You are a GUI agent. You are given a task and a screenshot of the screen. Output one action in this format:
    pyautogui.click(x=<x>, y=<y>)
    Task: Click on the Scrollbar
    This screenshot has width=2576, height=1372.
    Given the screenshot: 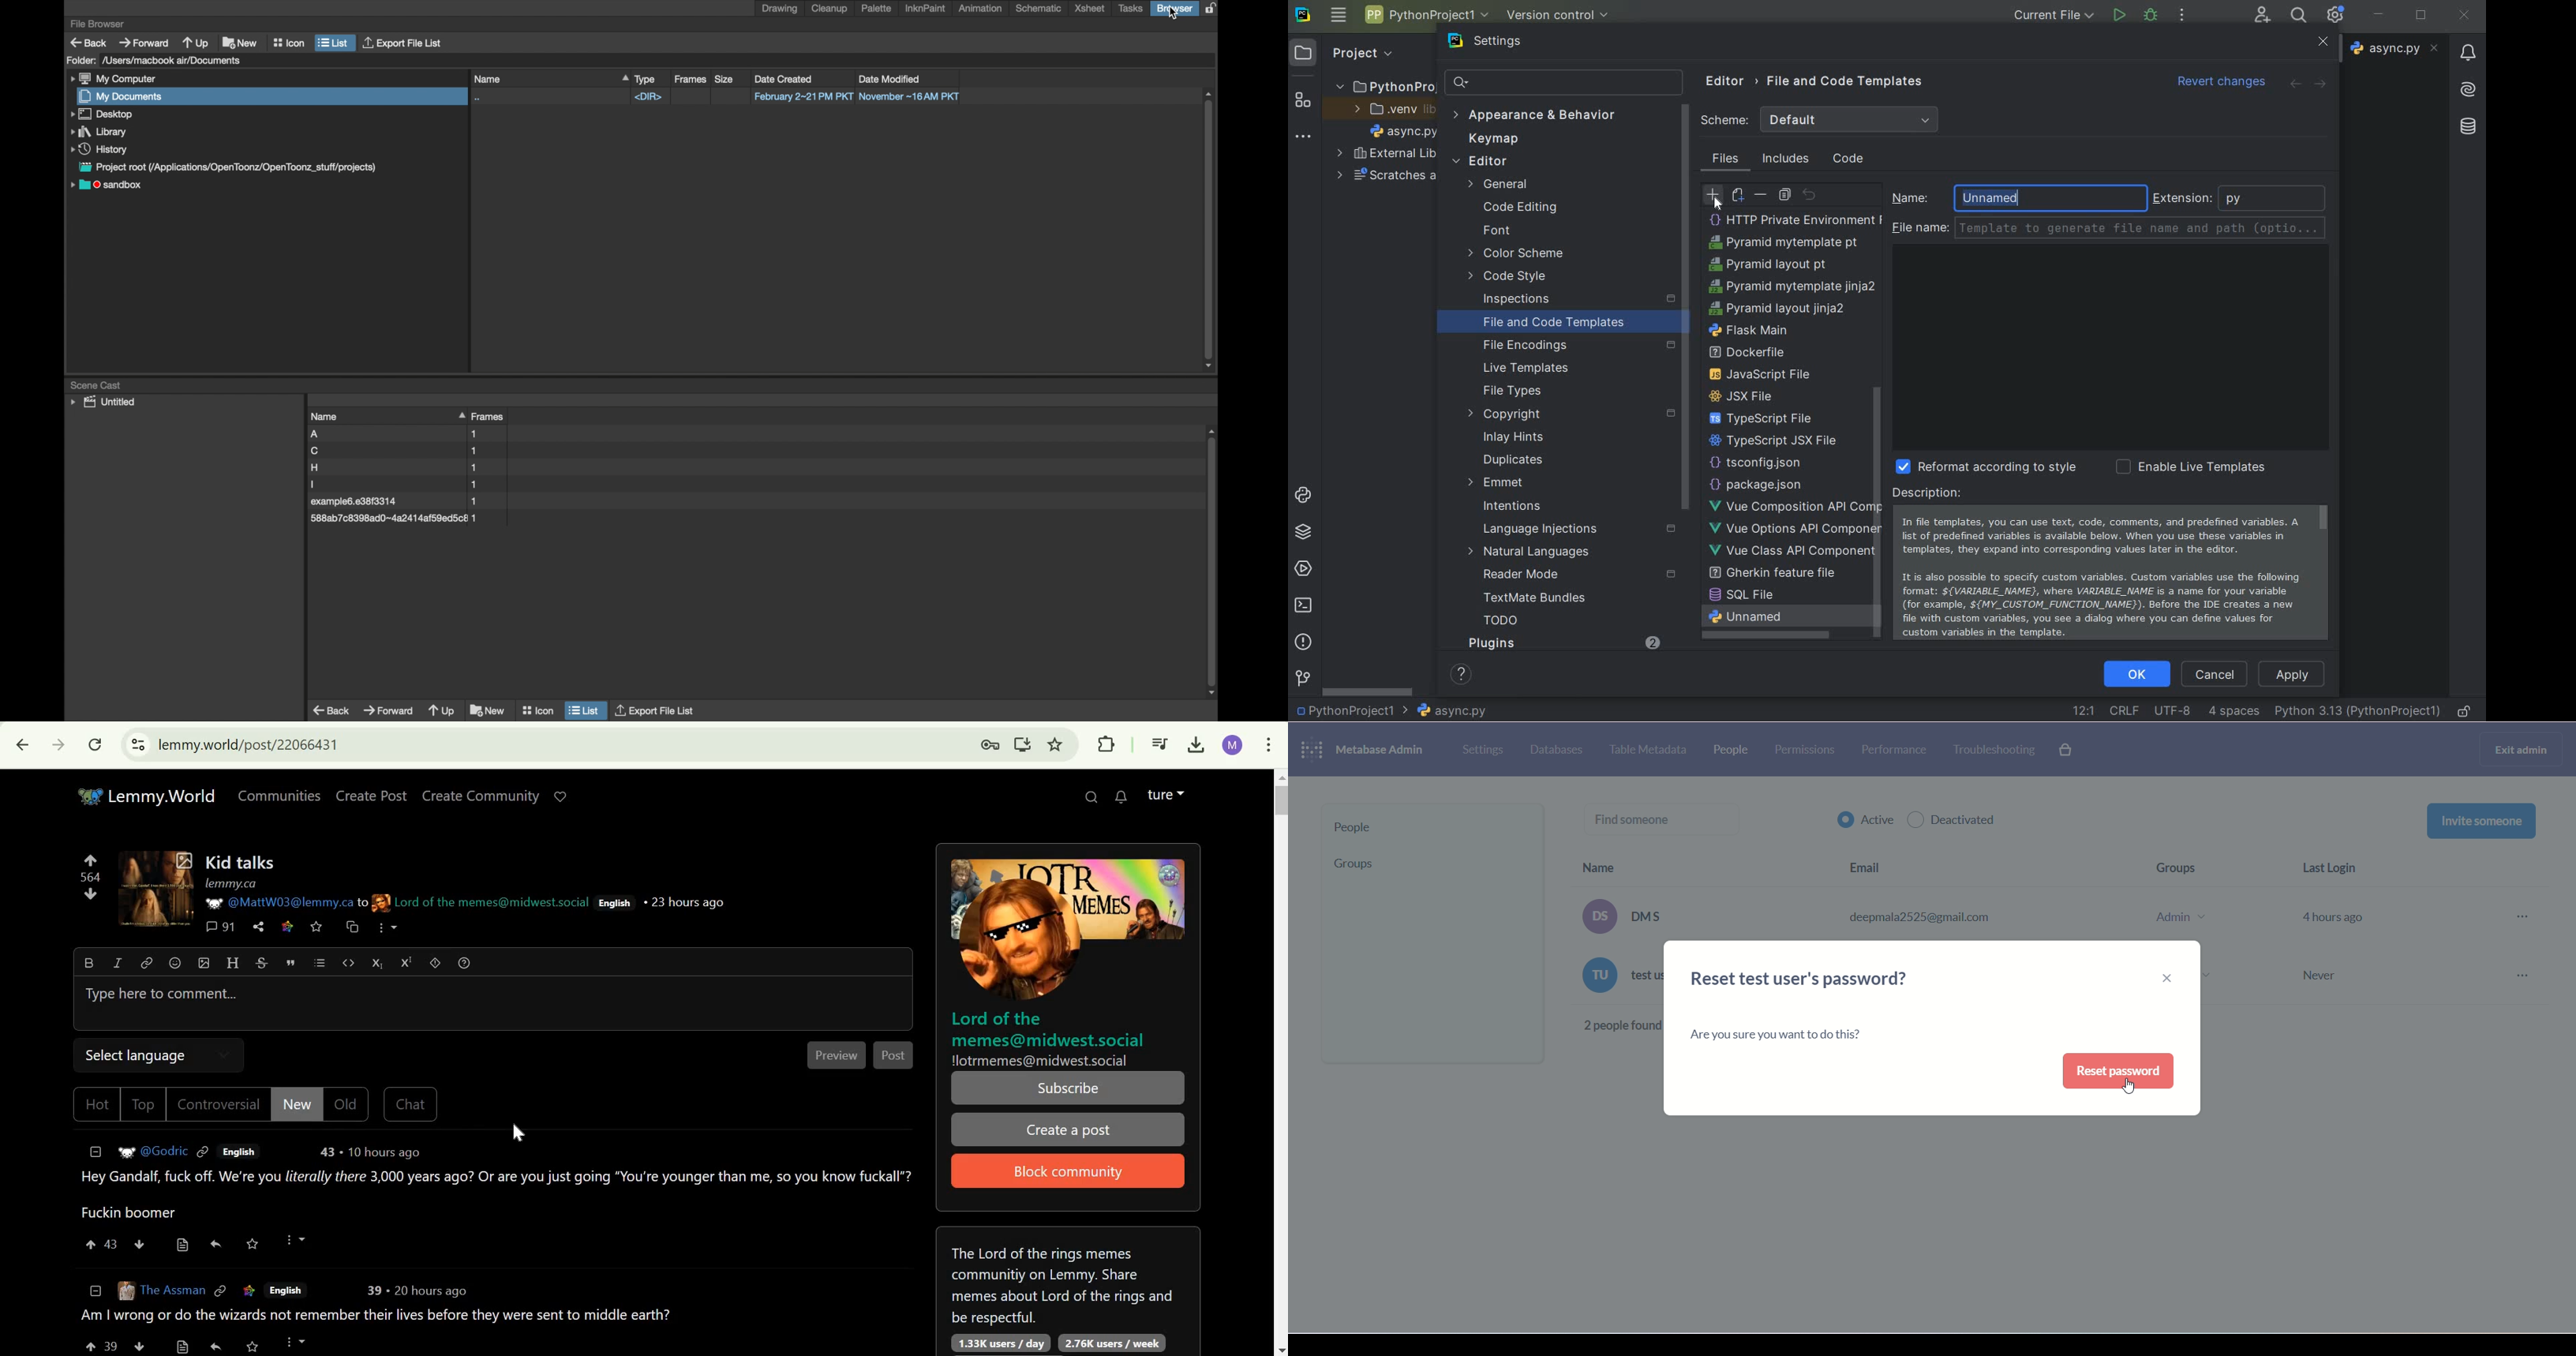 What is the action you would take?
    pyautogui.click(x=1280, y=1062)
    